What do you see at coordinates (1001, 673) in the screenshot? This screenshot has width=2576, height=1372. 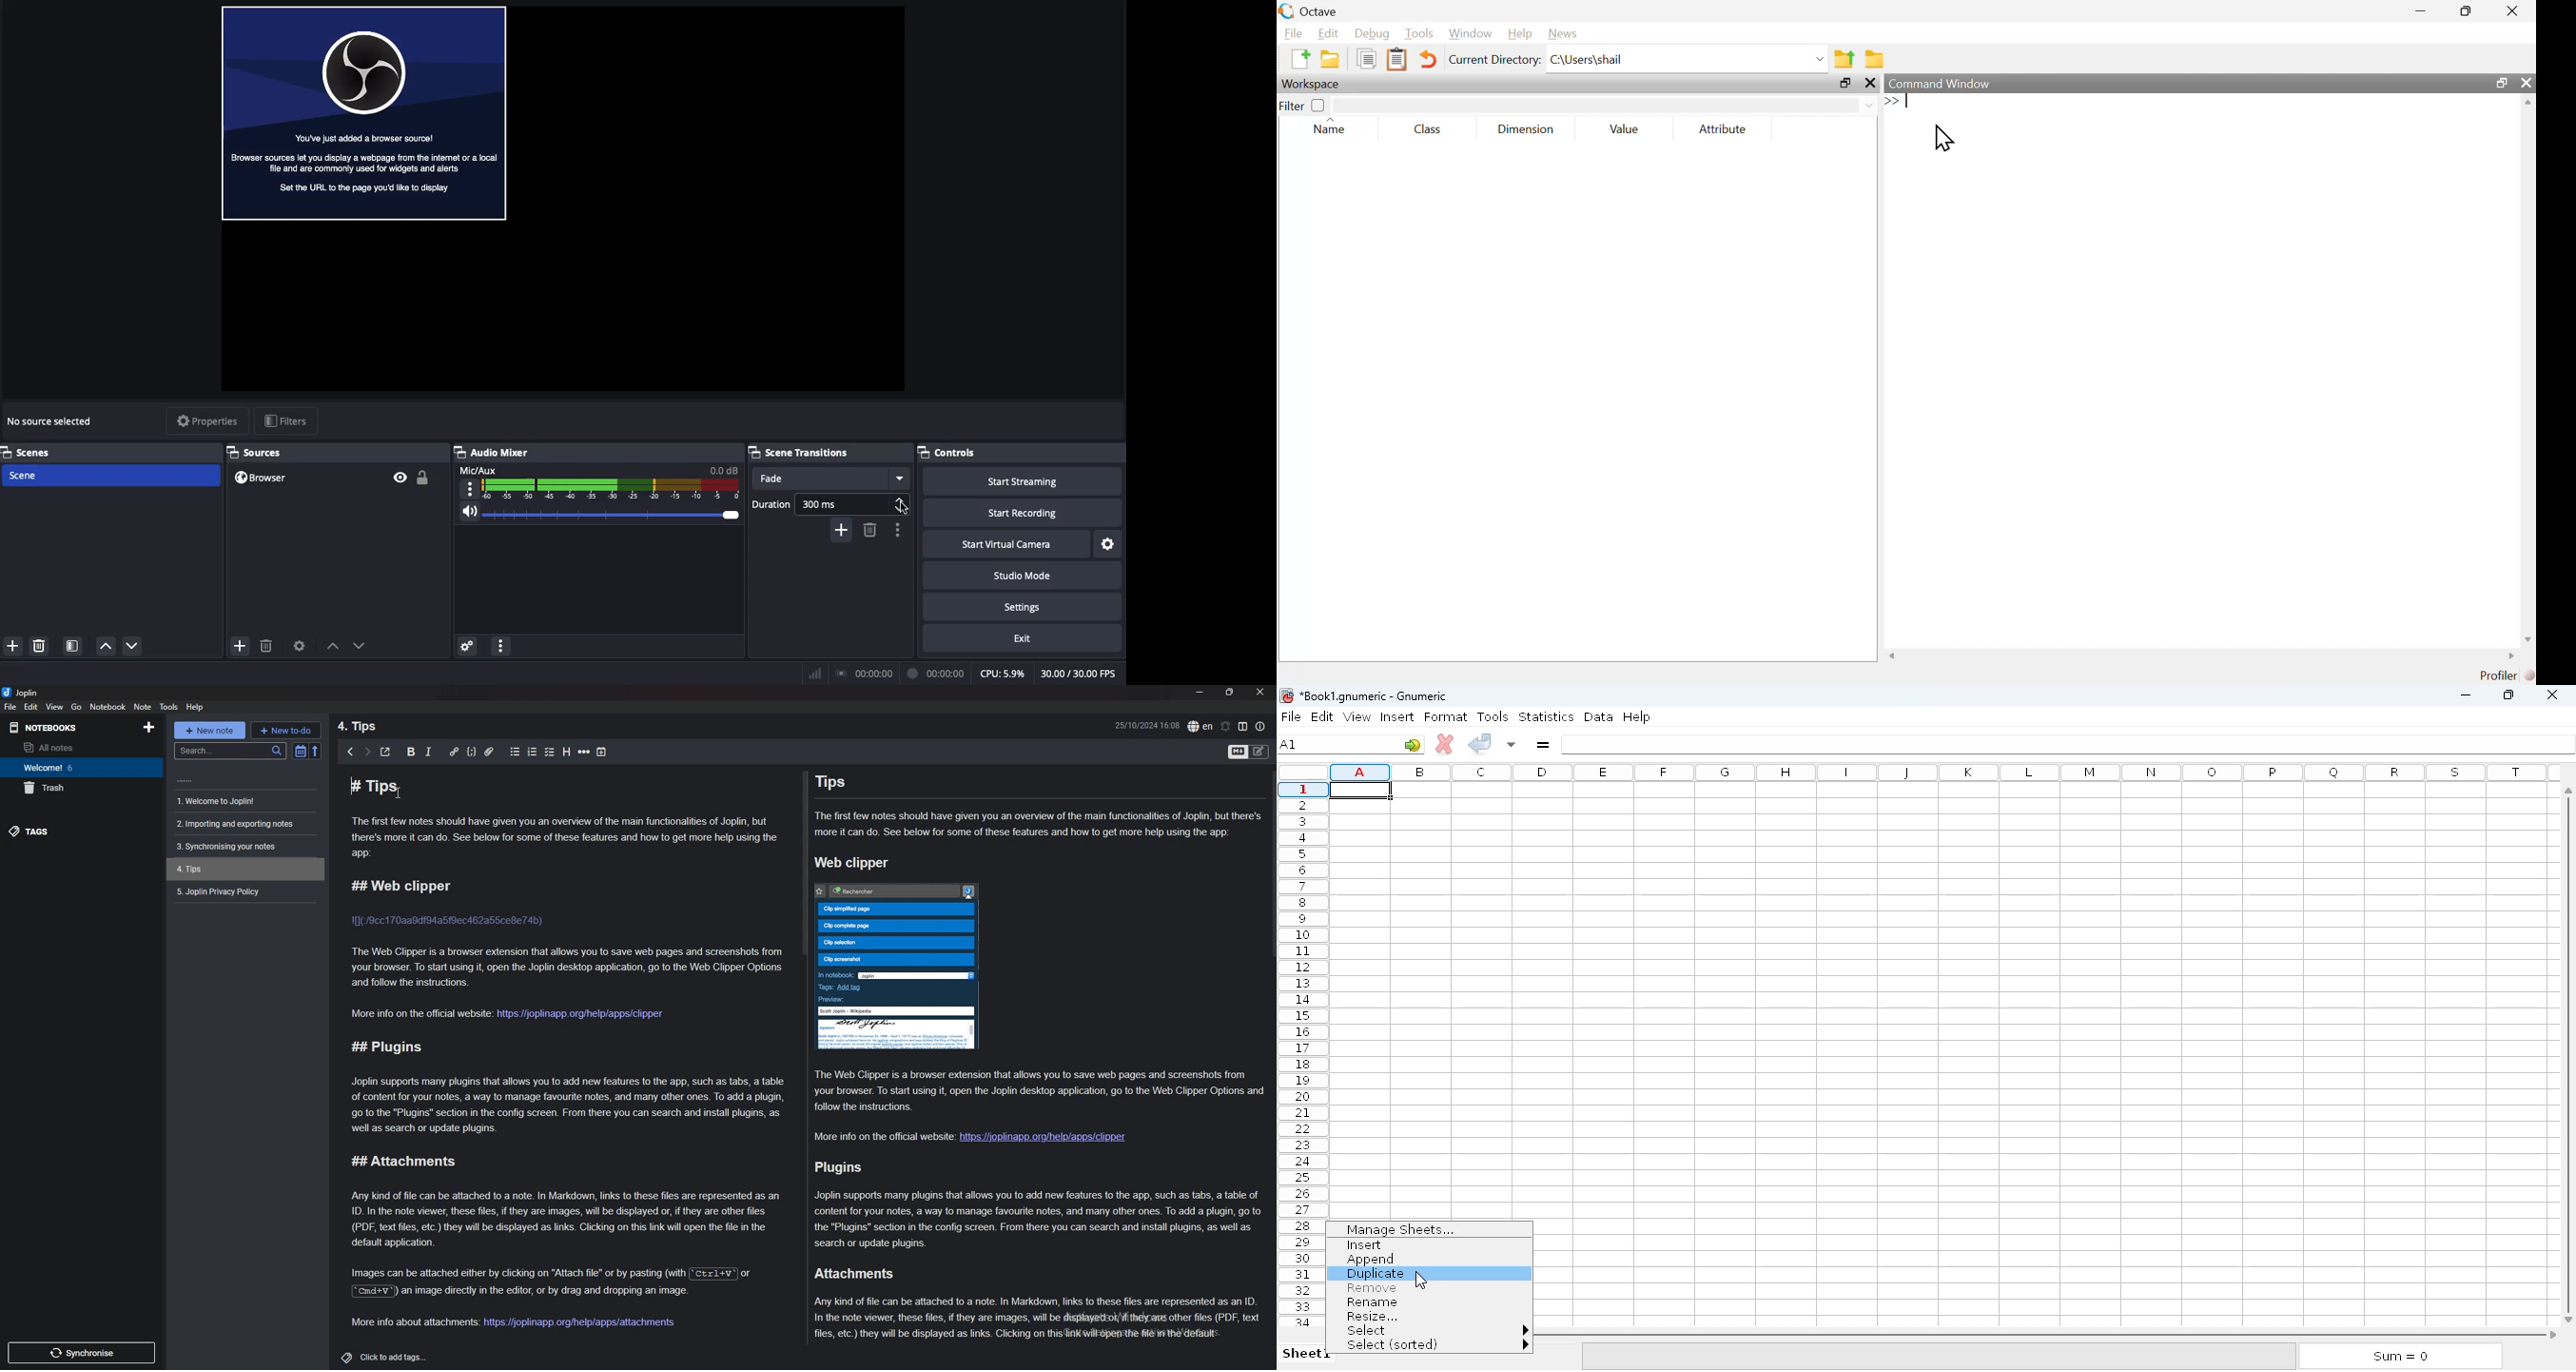 I see `CPU` at bounding box center [1001, 673].